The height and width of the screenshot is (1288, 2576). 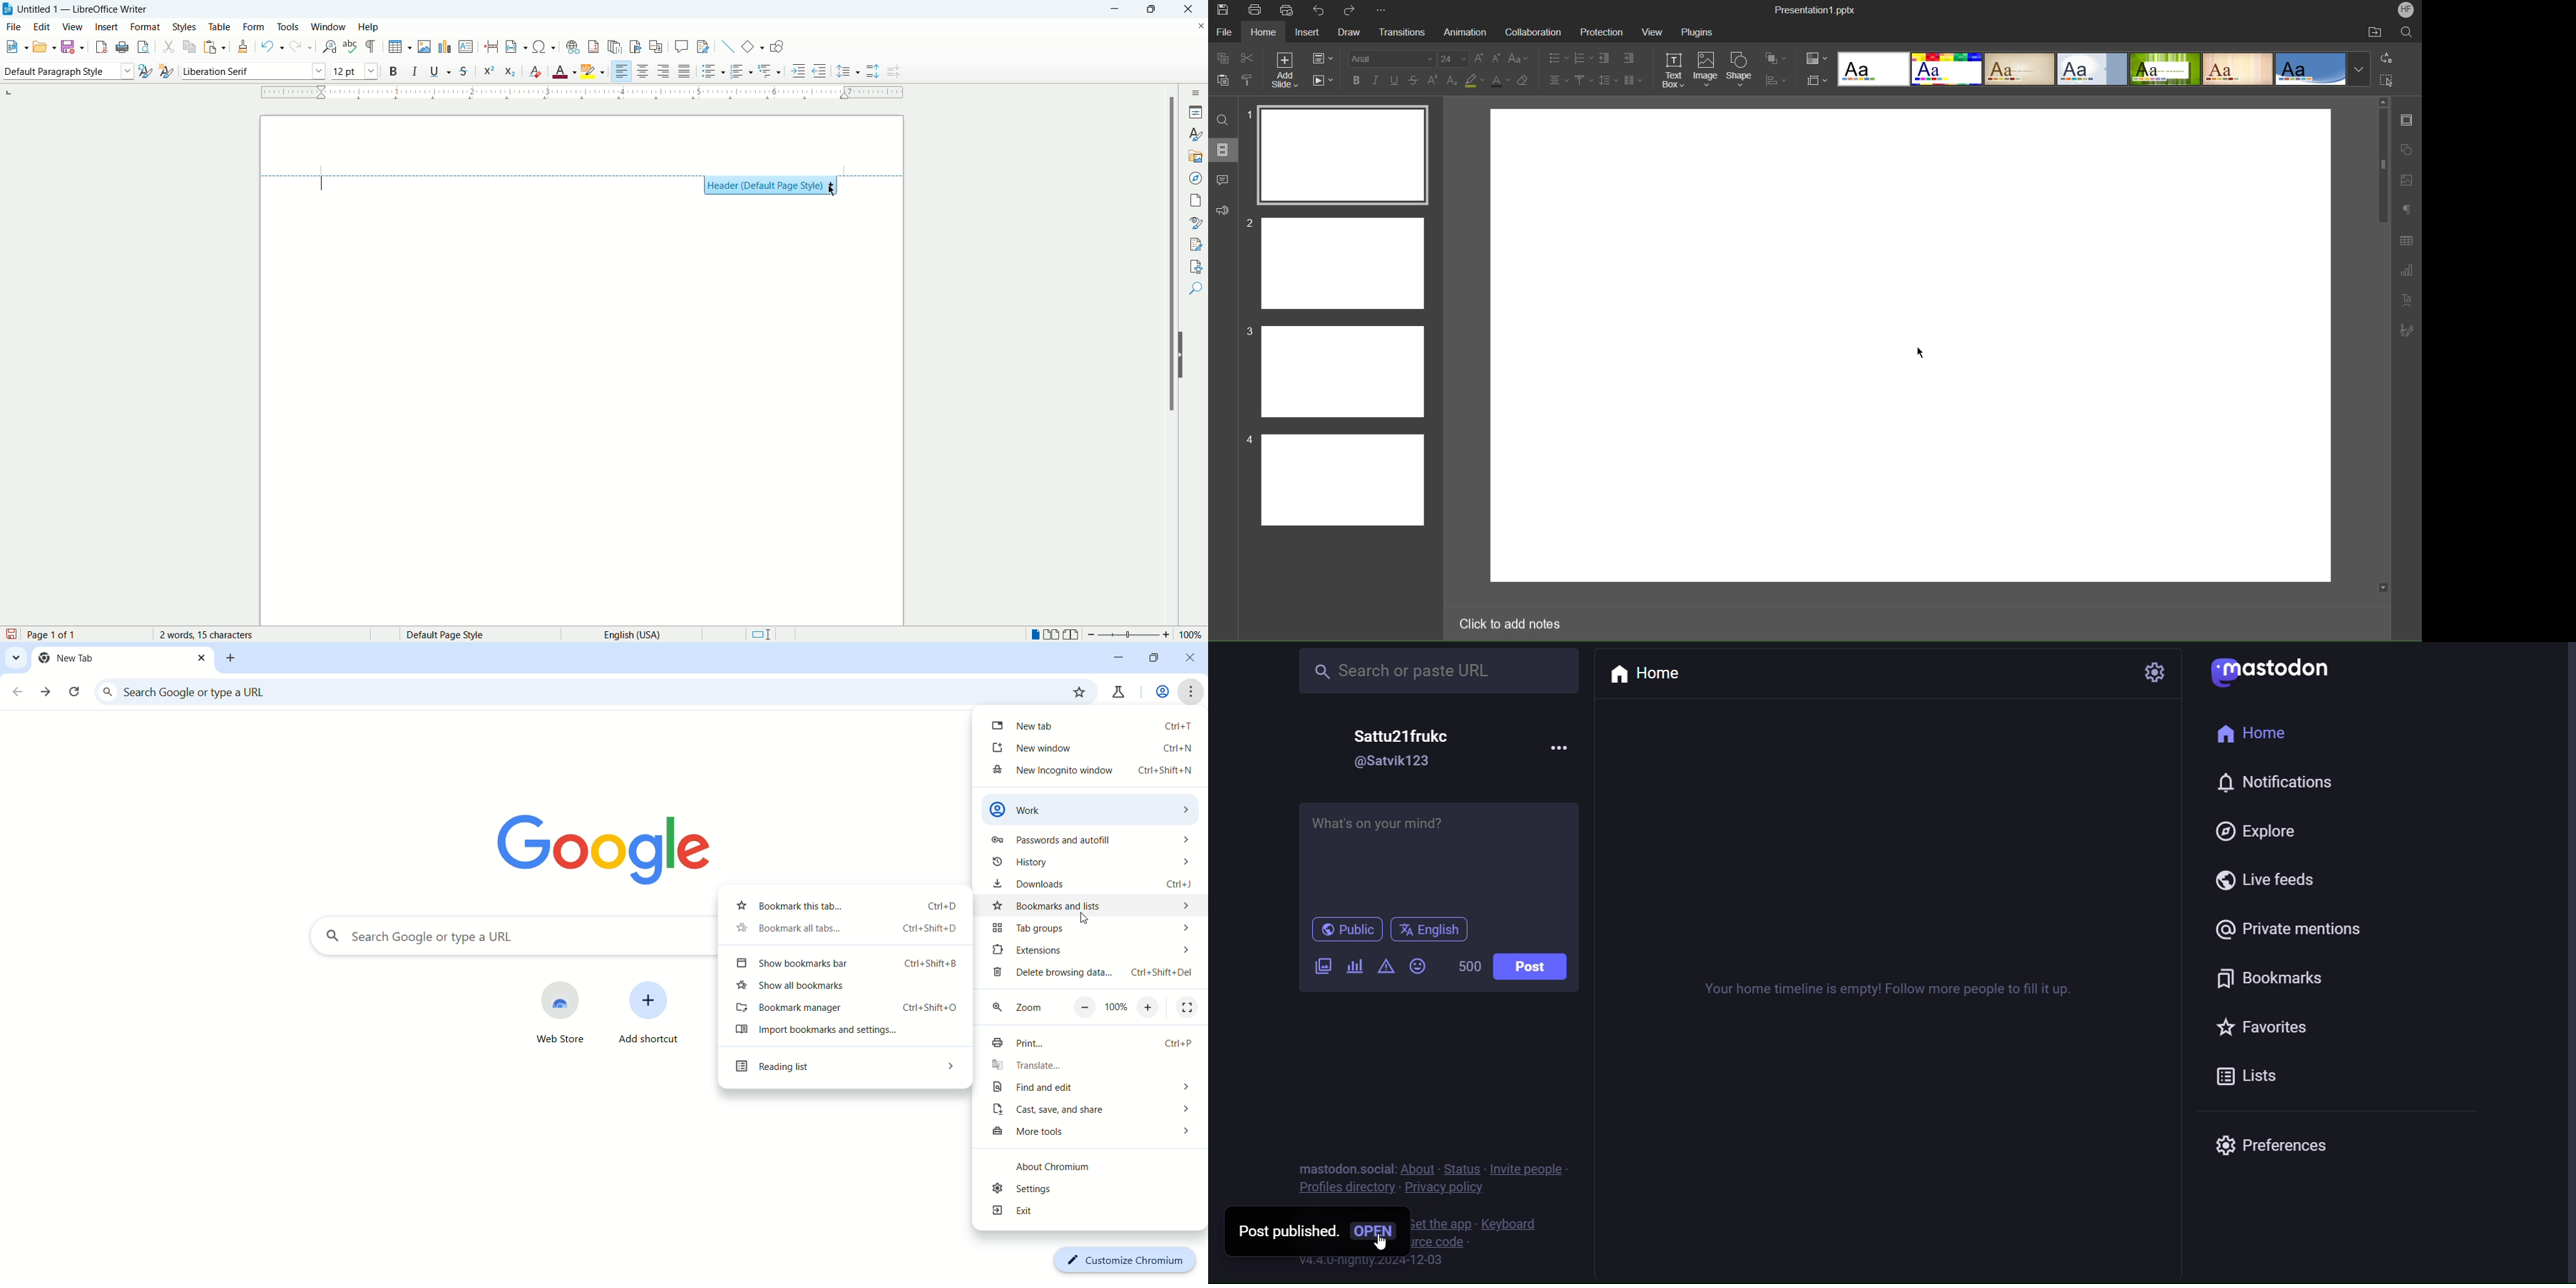 I want to click on show draw functions, so click(x=777, y=47).